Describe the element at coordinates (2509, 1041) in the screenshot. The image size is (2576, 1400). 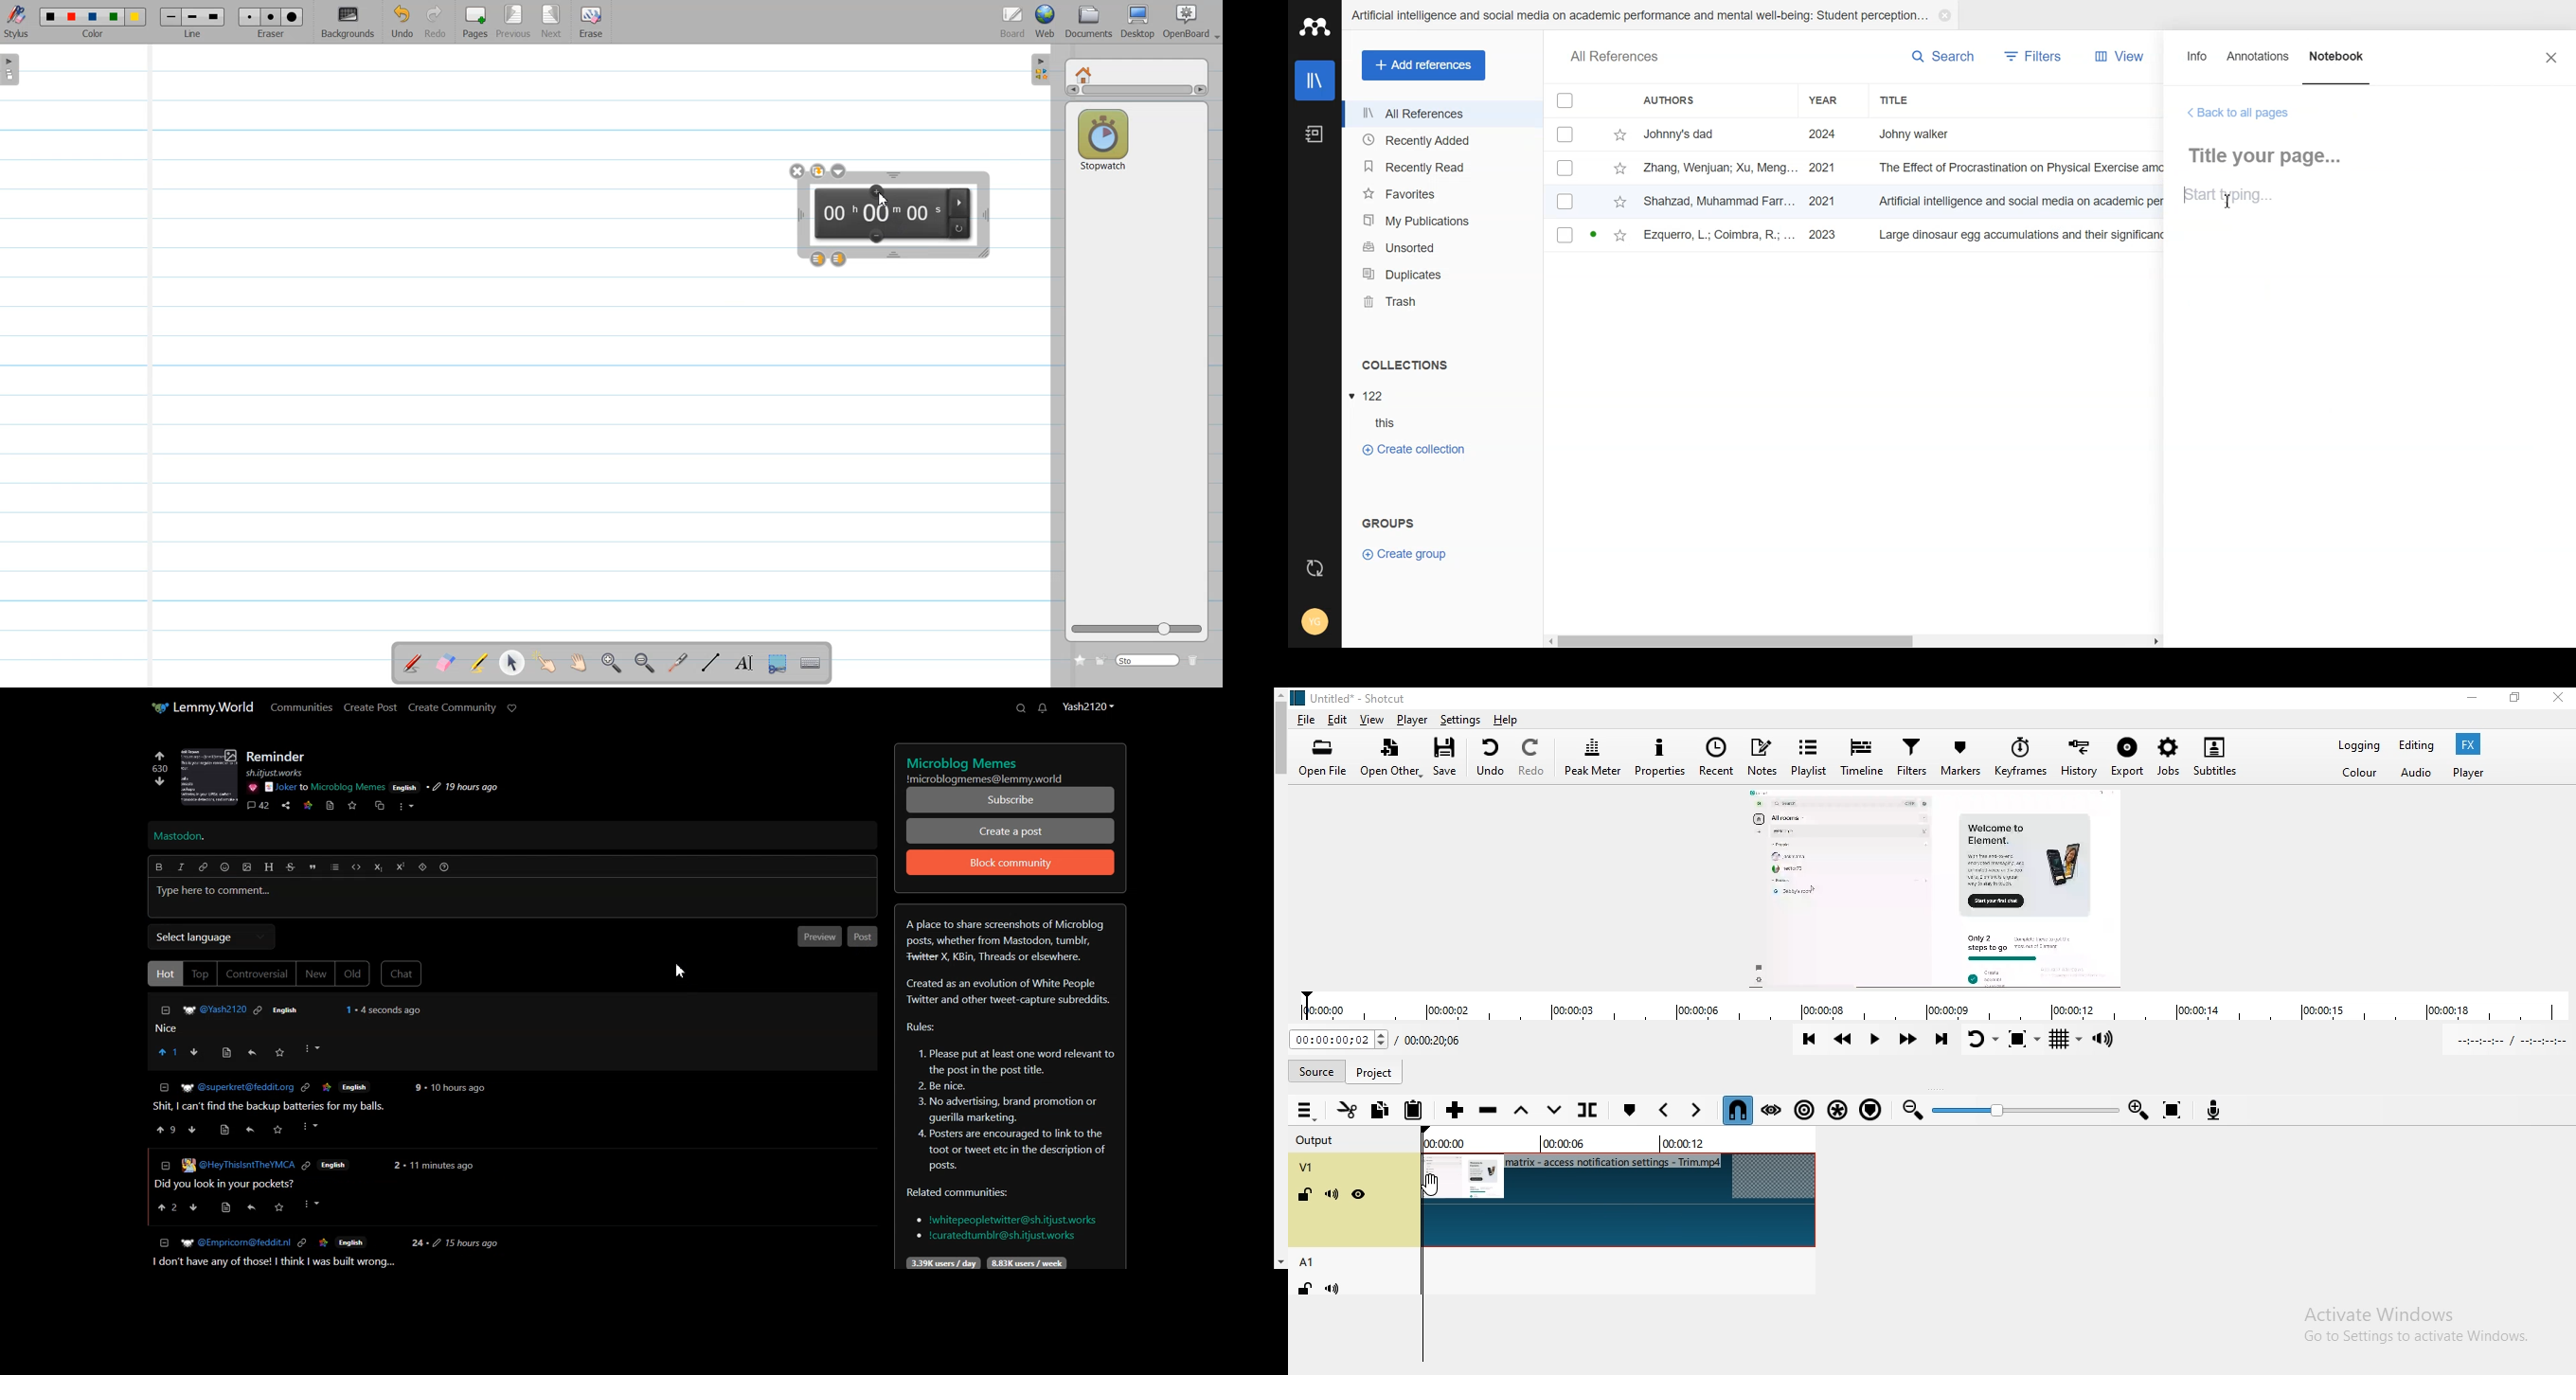
I see `In point` at that location.